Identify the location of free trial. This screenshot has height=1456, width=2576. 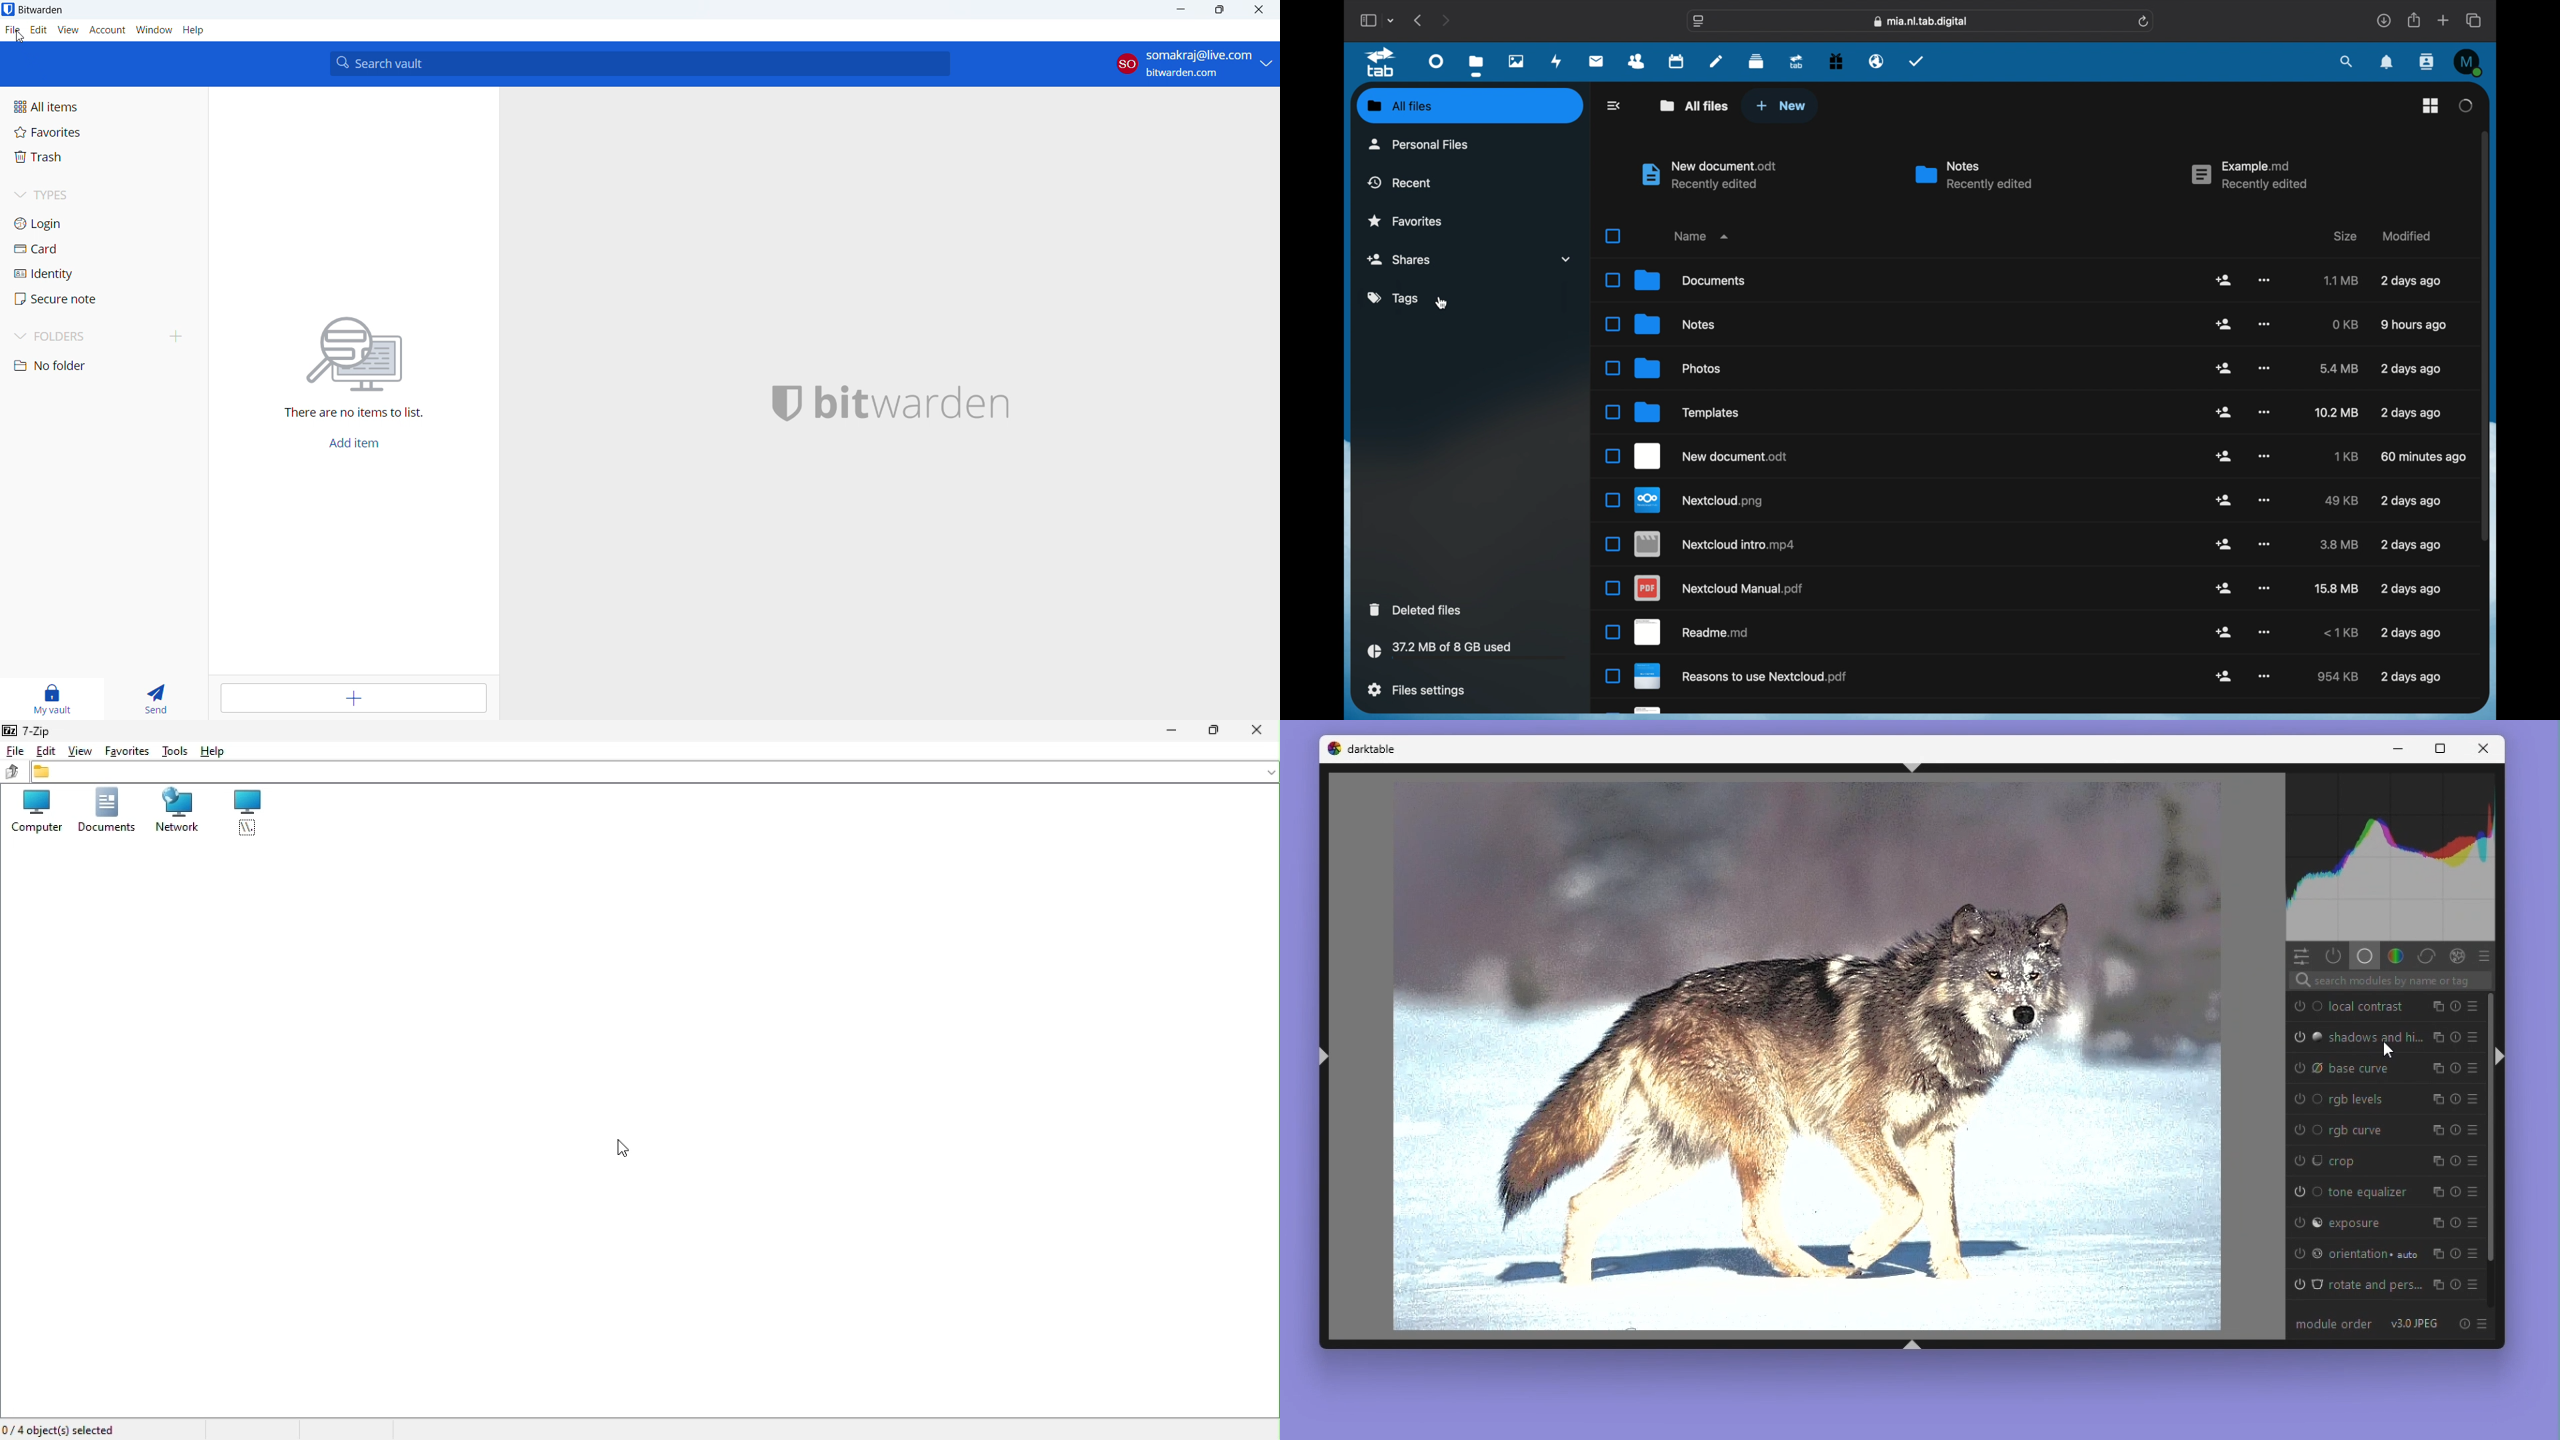
(1836, 60).